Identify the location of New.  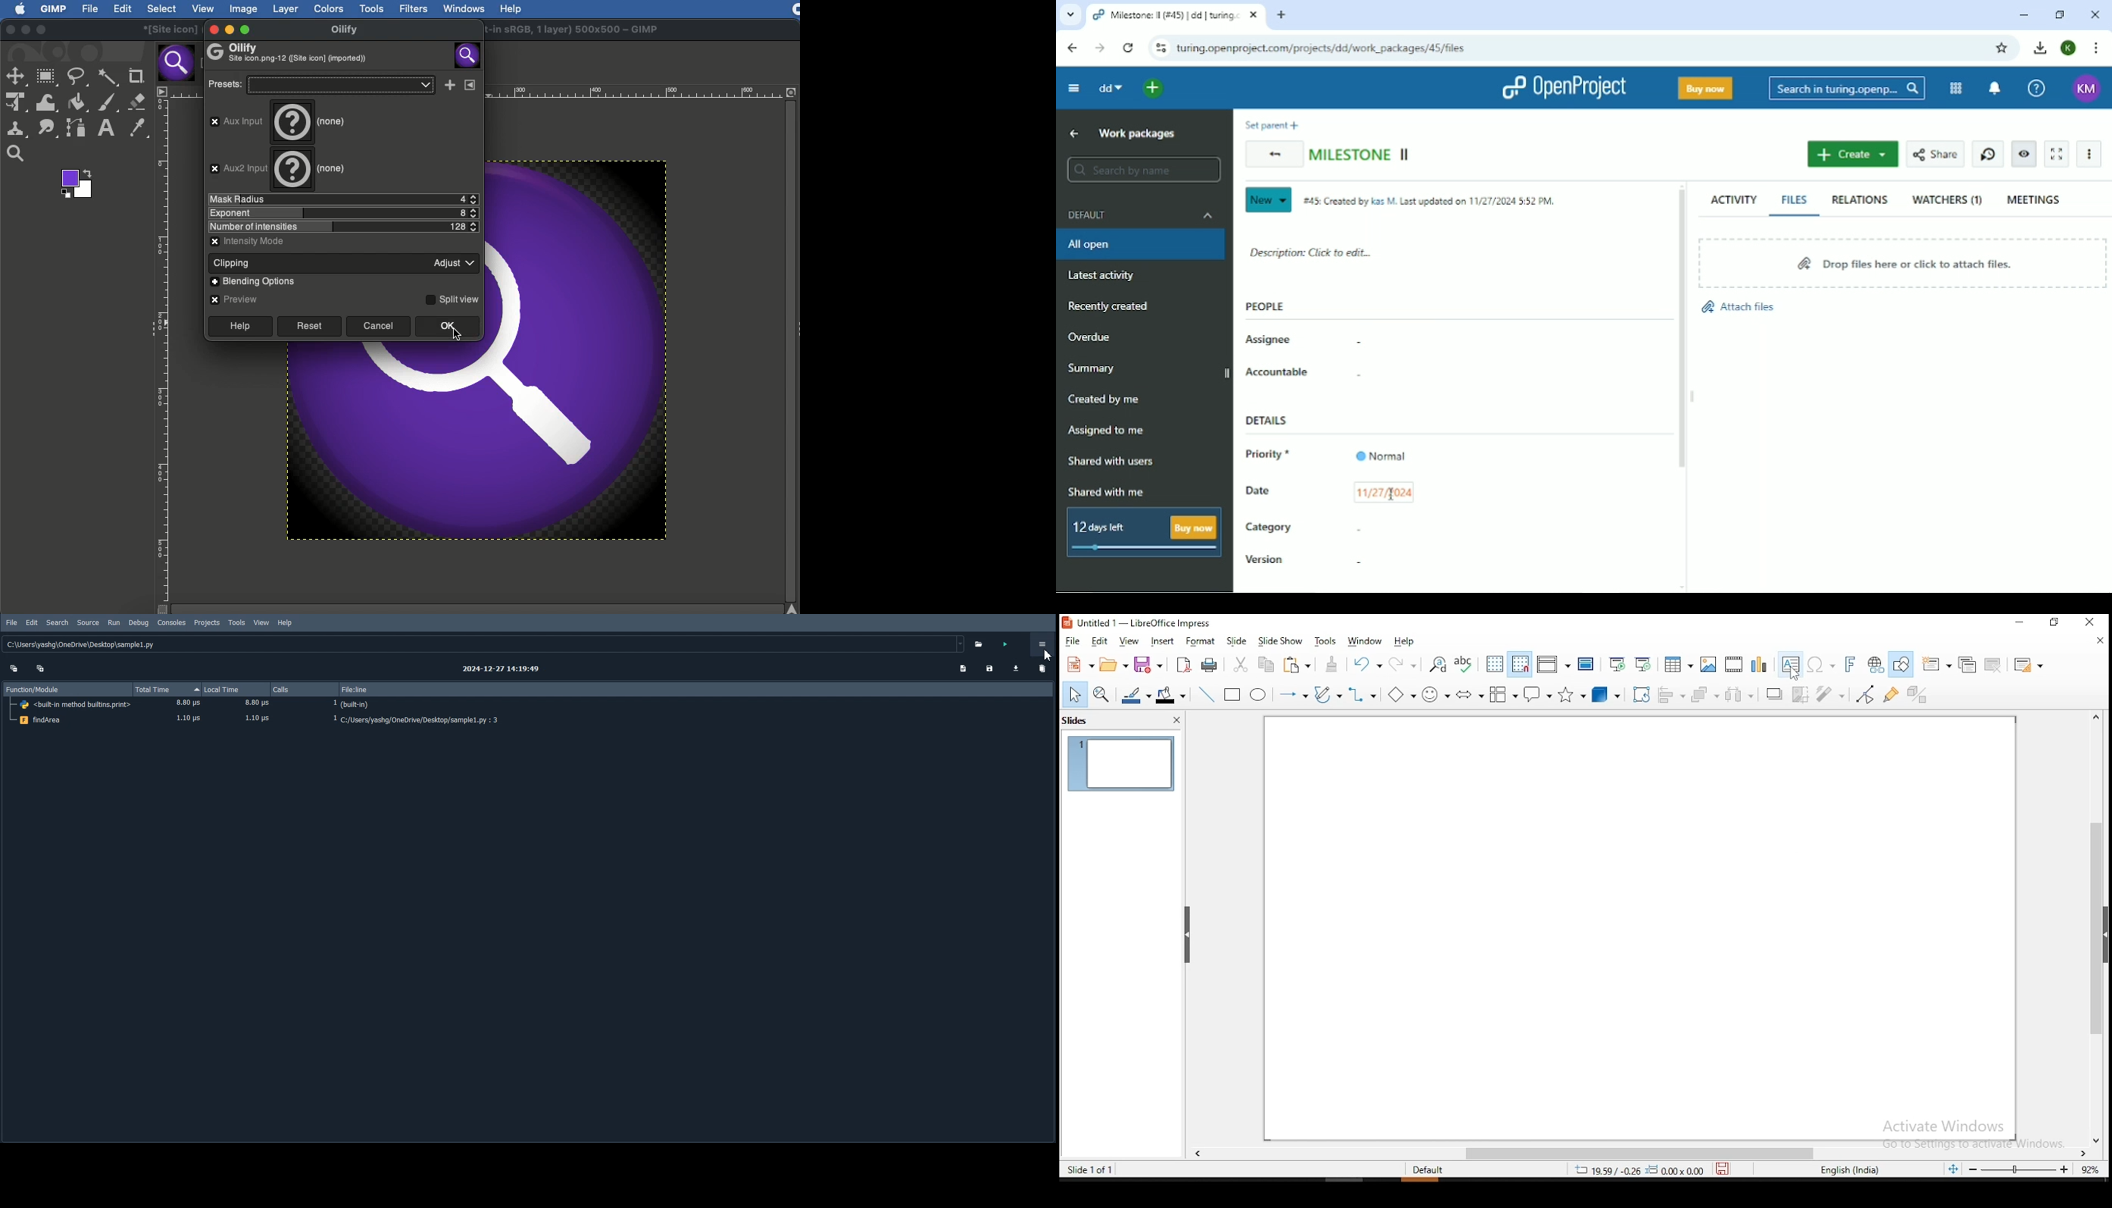
(1267, 200).